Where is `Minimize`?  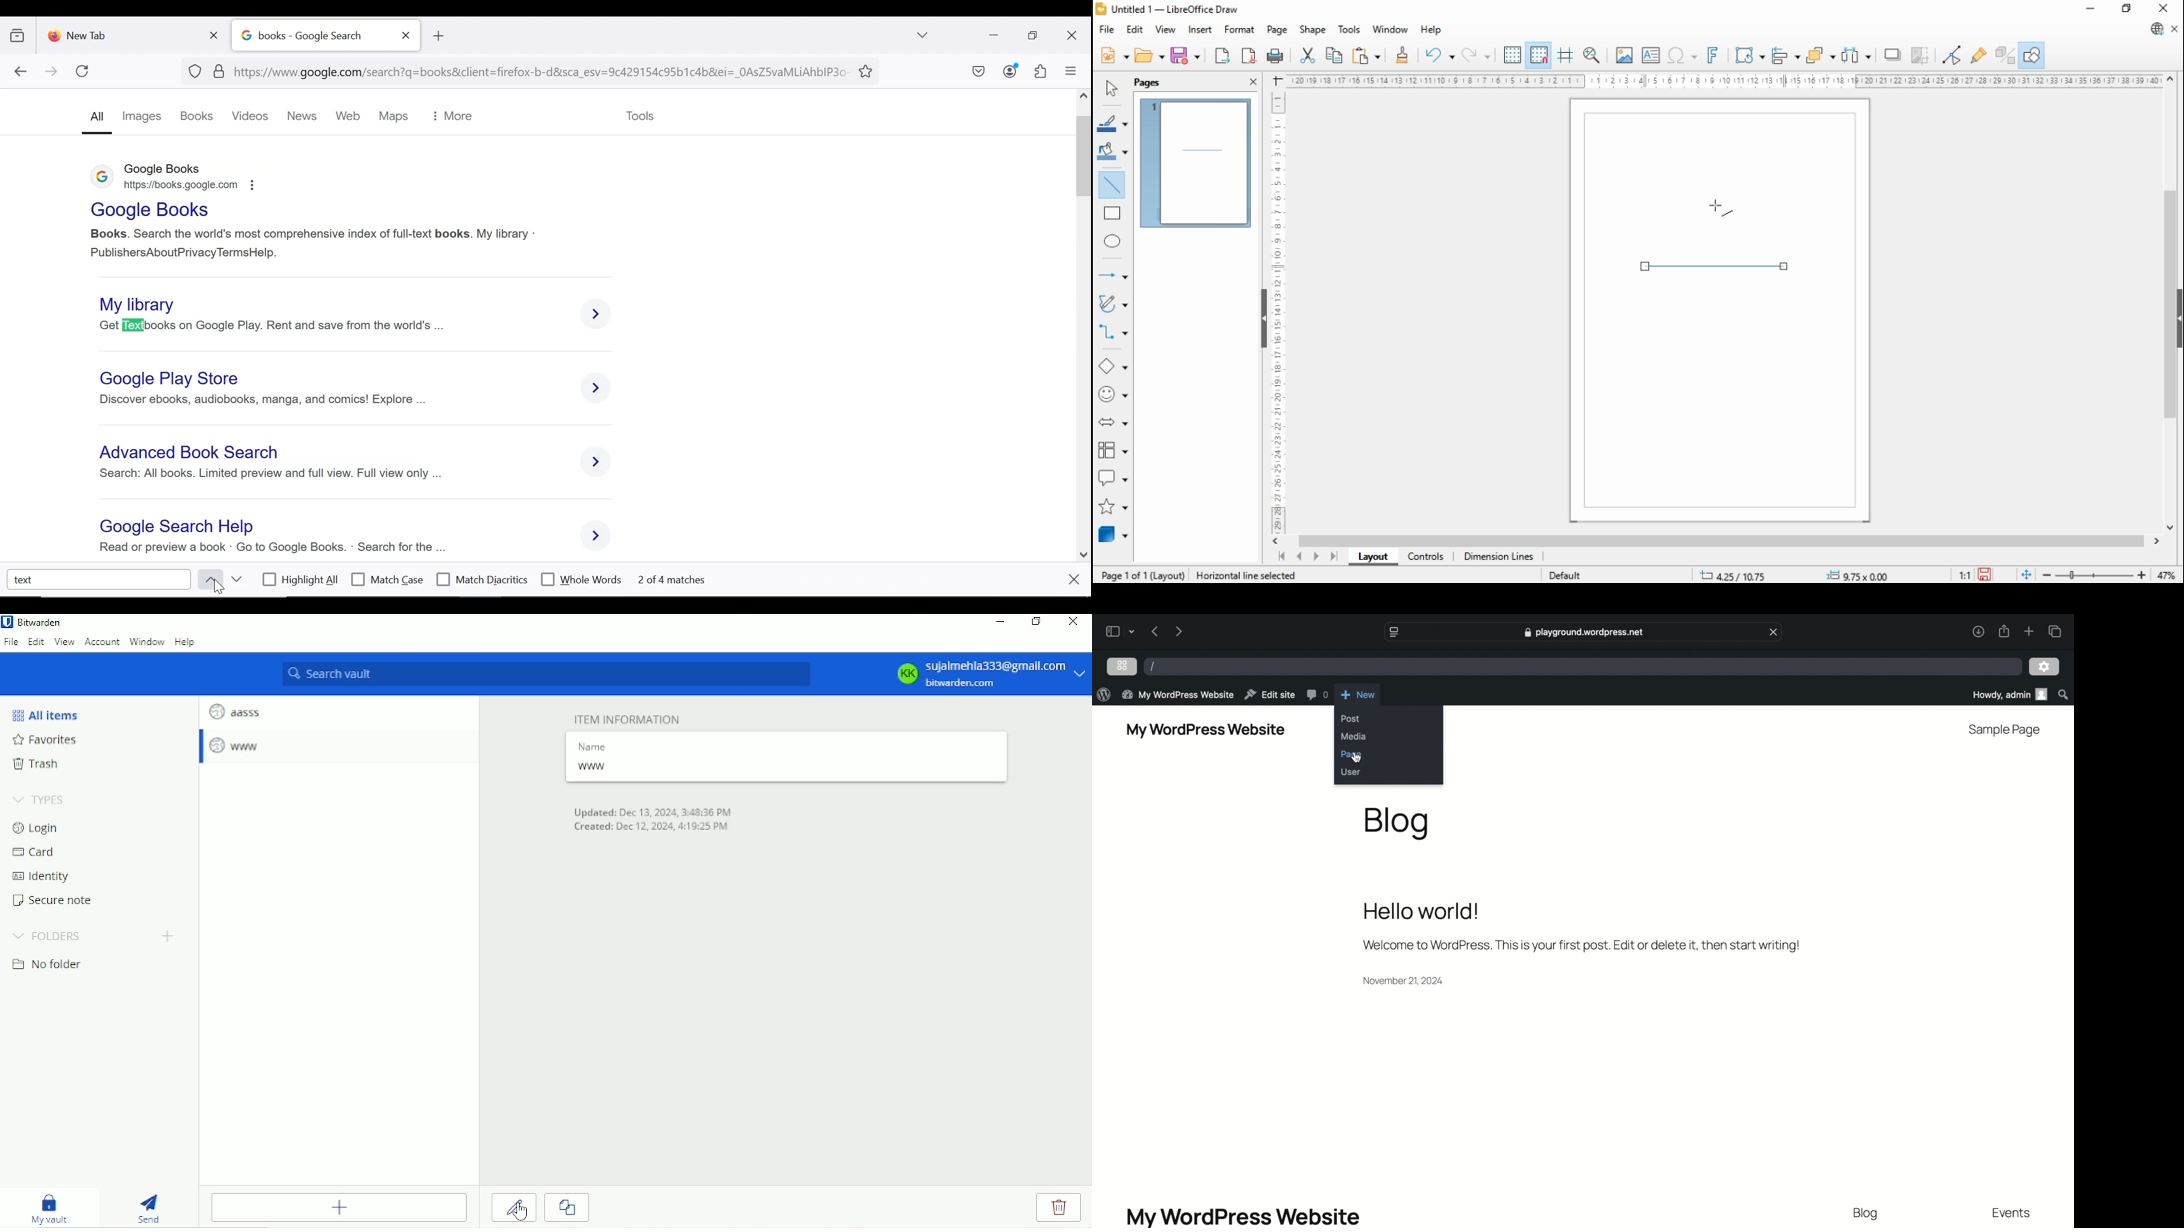
Minimize is located at coordinates (1003, 621).